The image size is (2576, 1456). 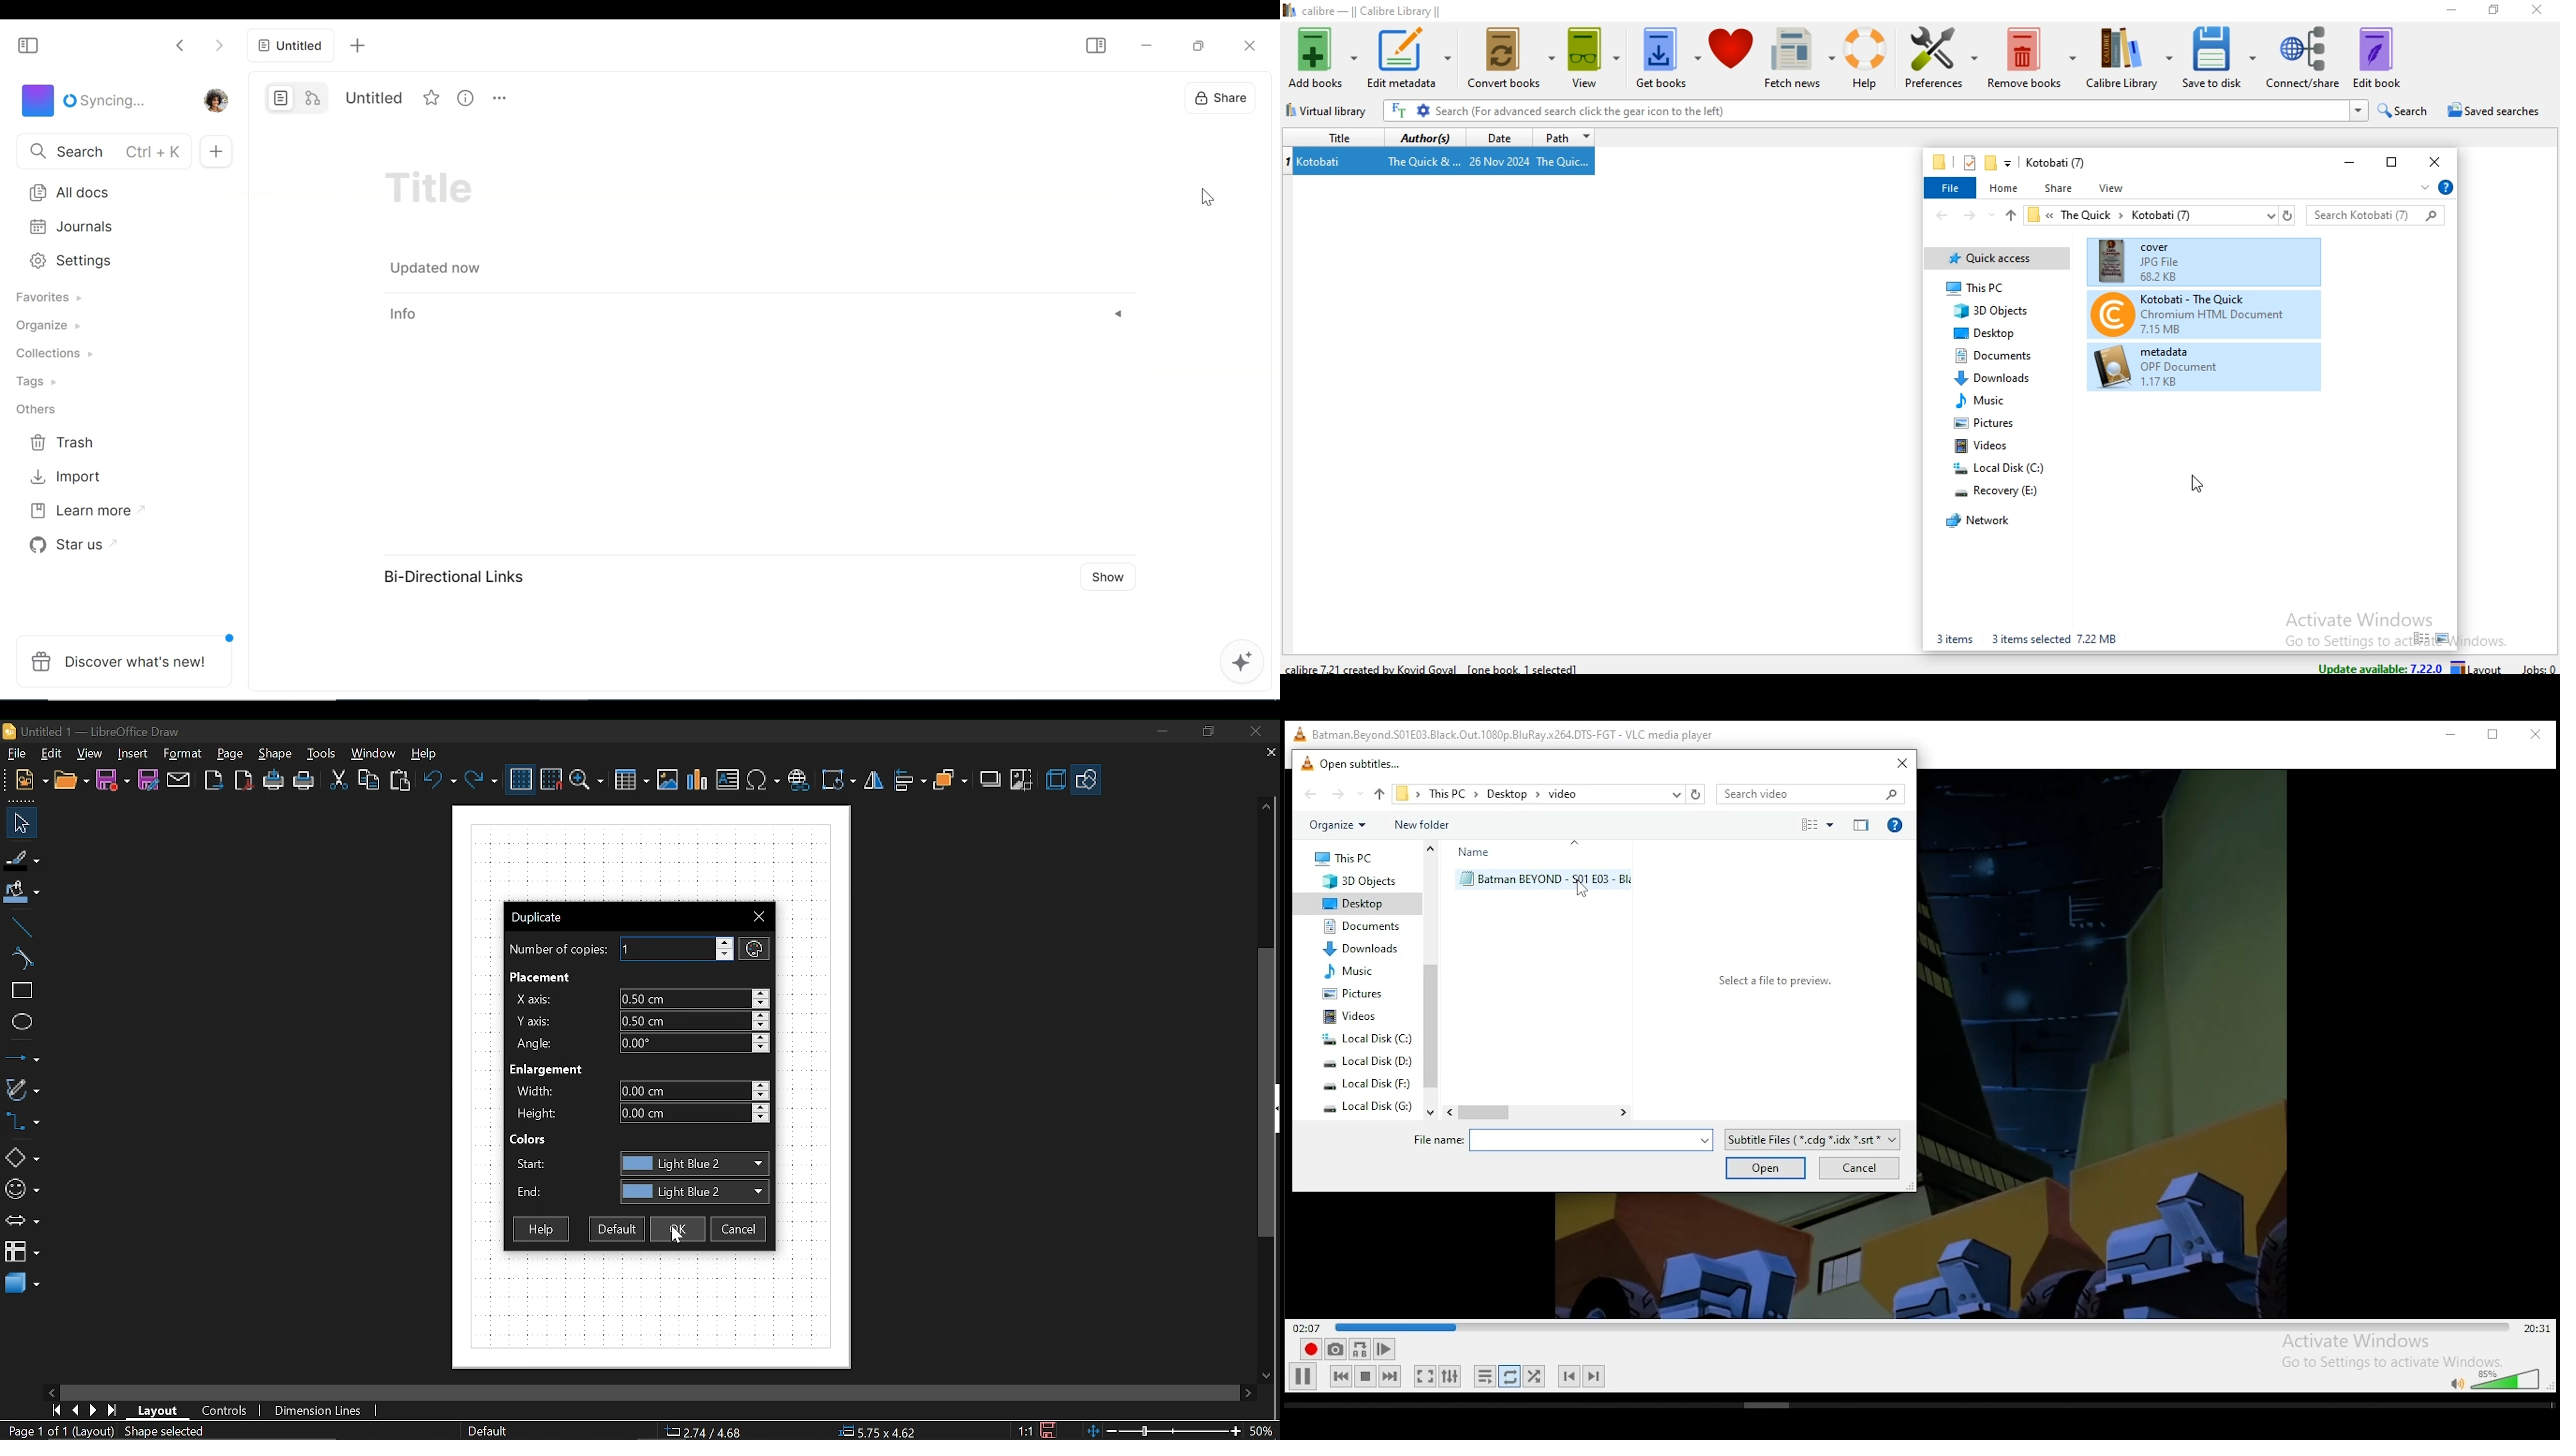 What do you see at coordinates (1436, 1141) in the screenshot?
I see `file name` at bounding box center [1436, 1141].